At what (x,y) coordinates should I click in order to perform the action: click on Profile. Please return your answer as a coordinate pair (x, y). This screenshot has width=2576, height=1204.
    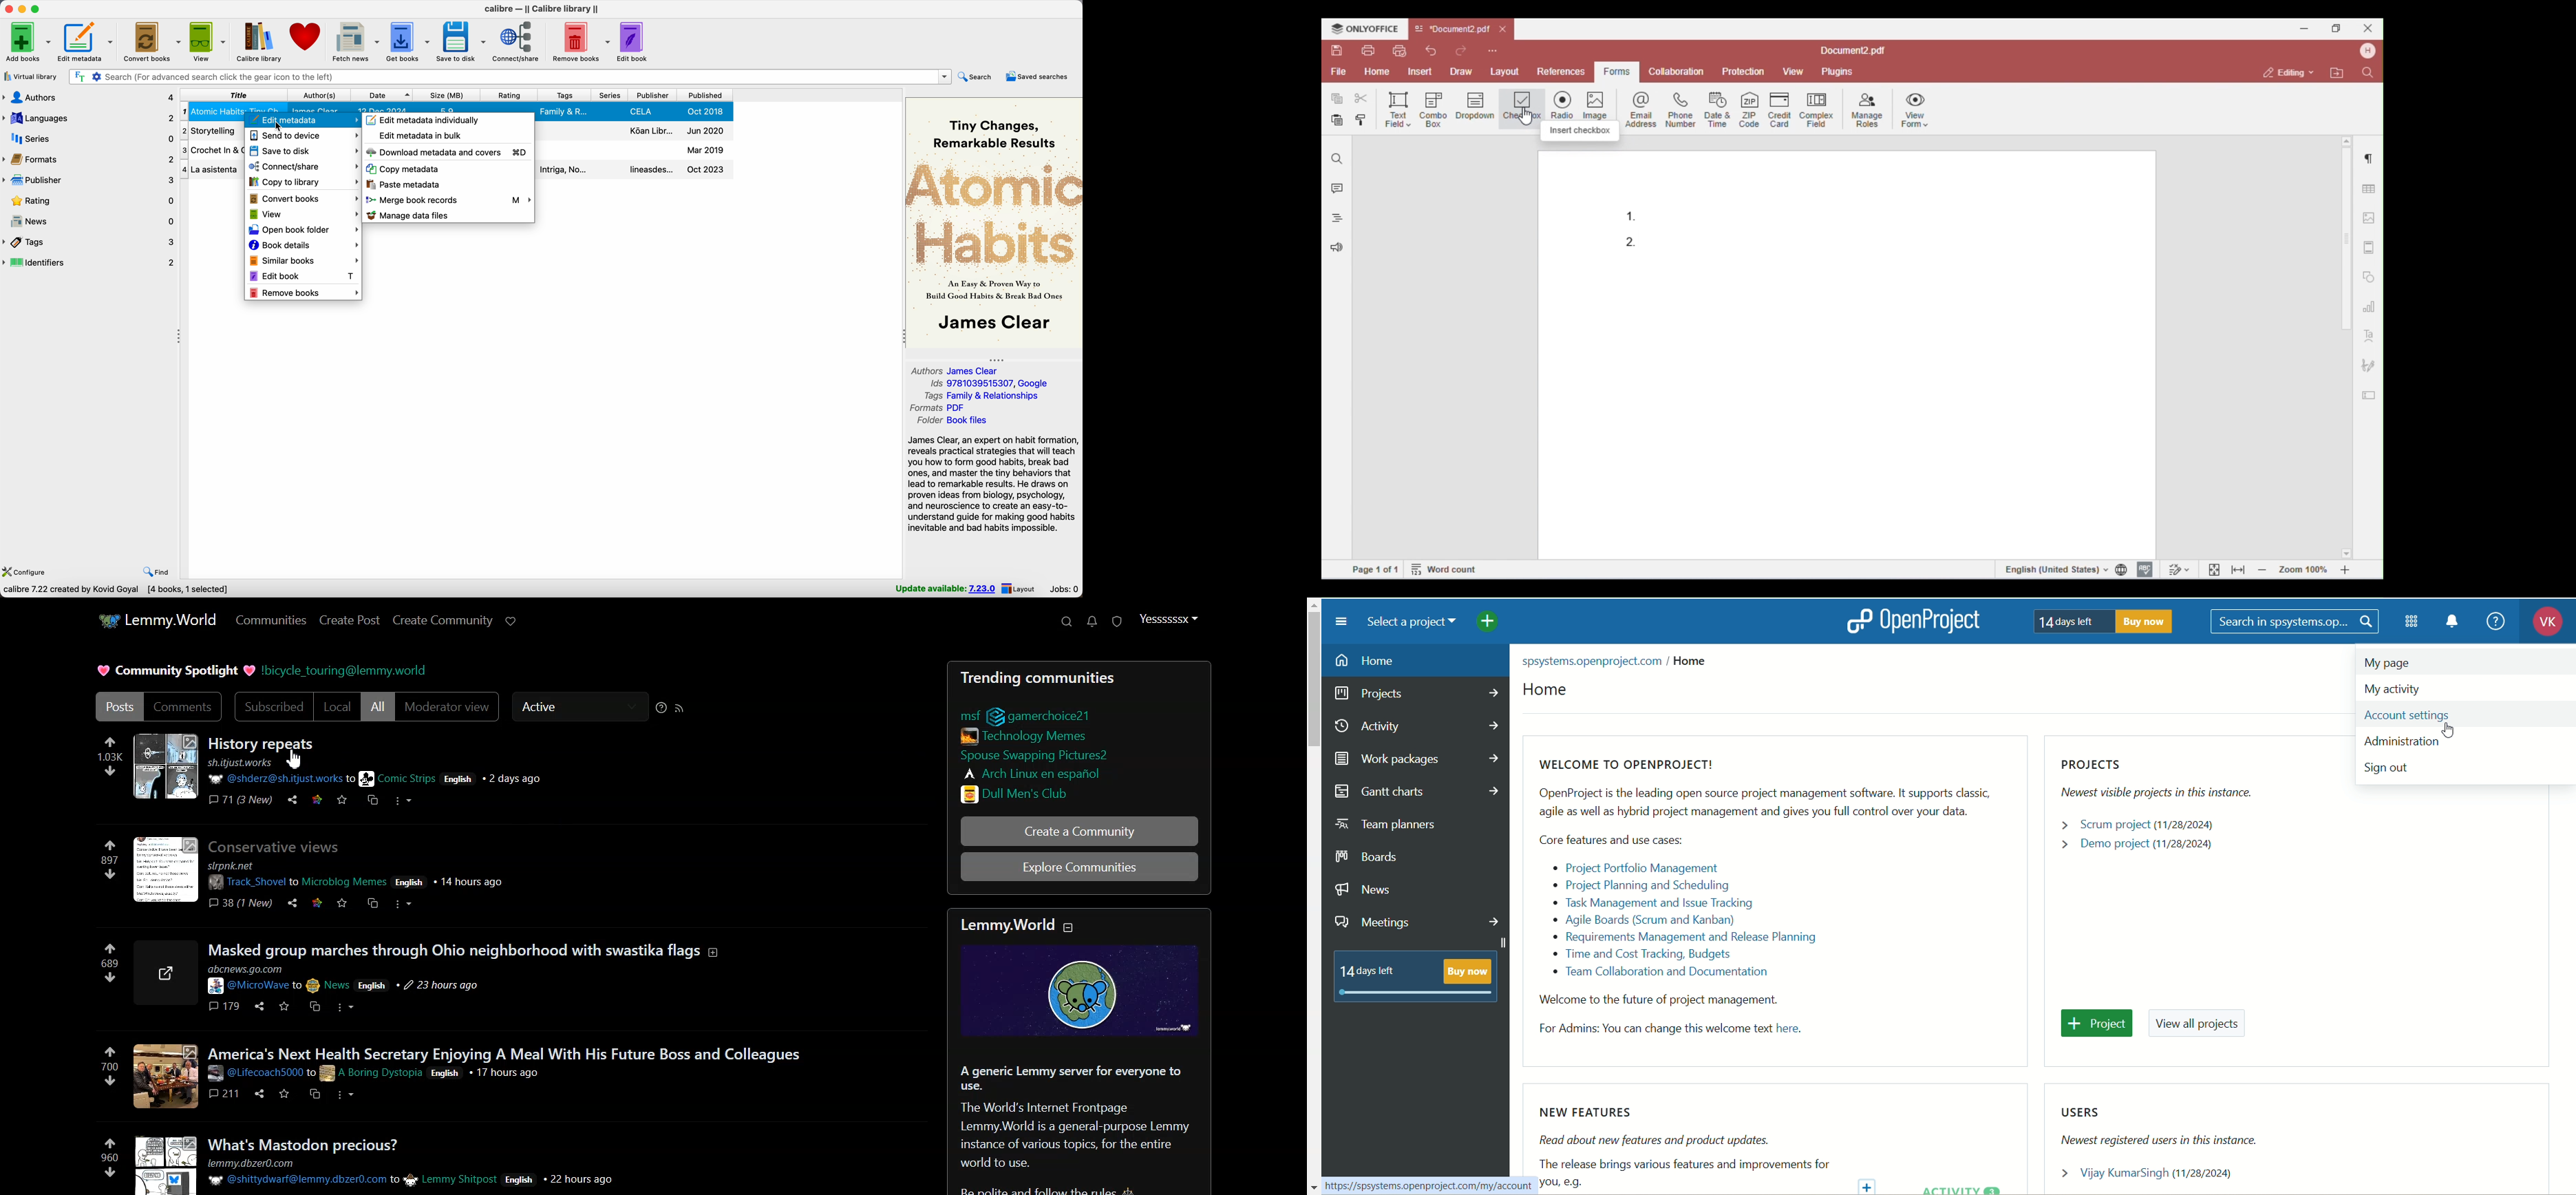
    Looking at the image, I should click on (1167, 619).